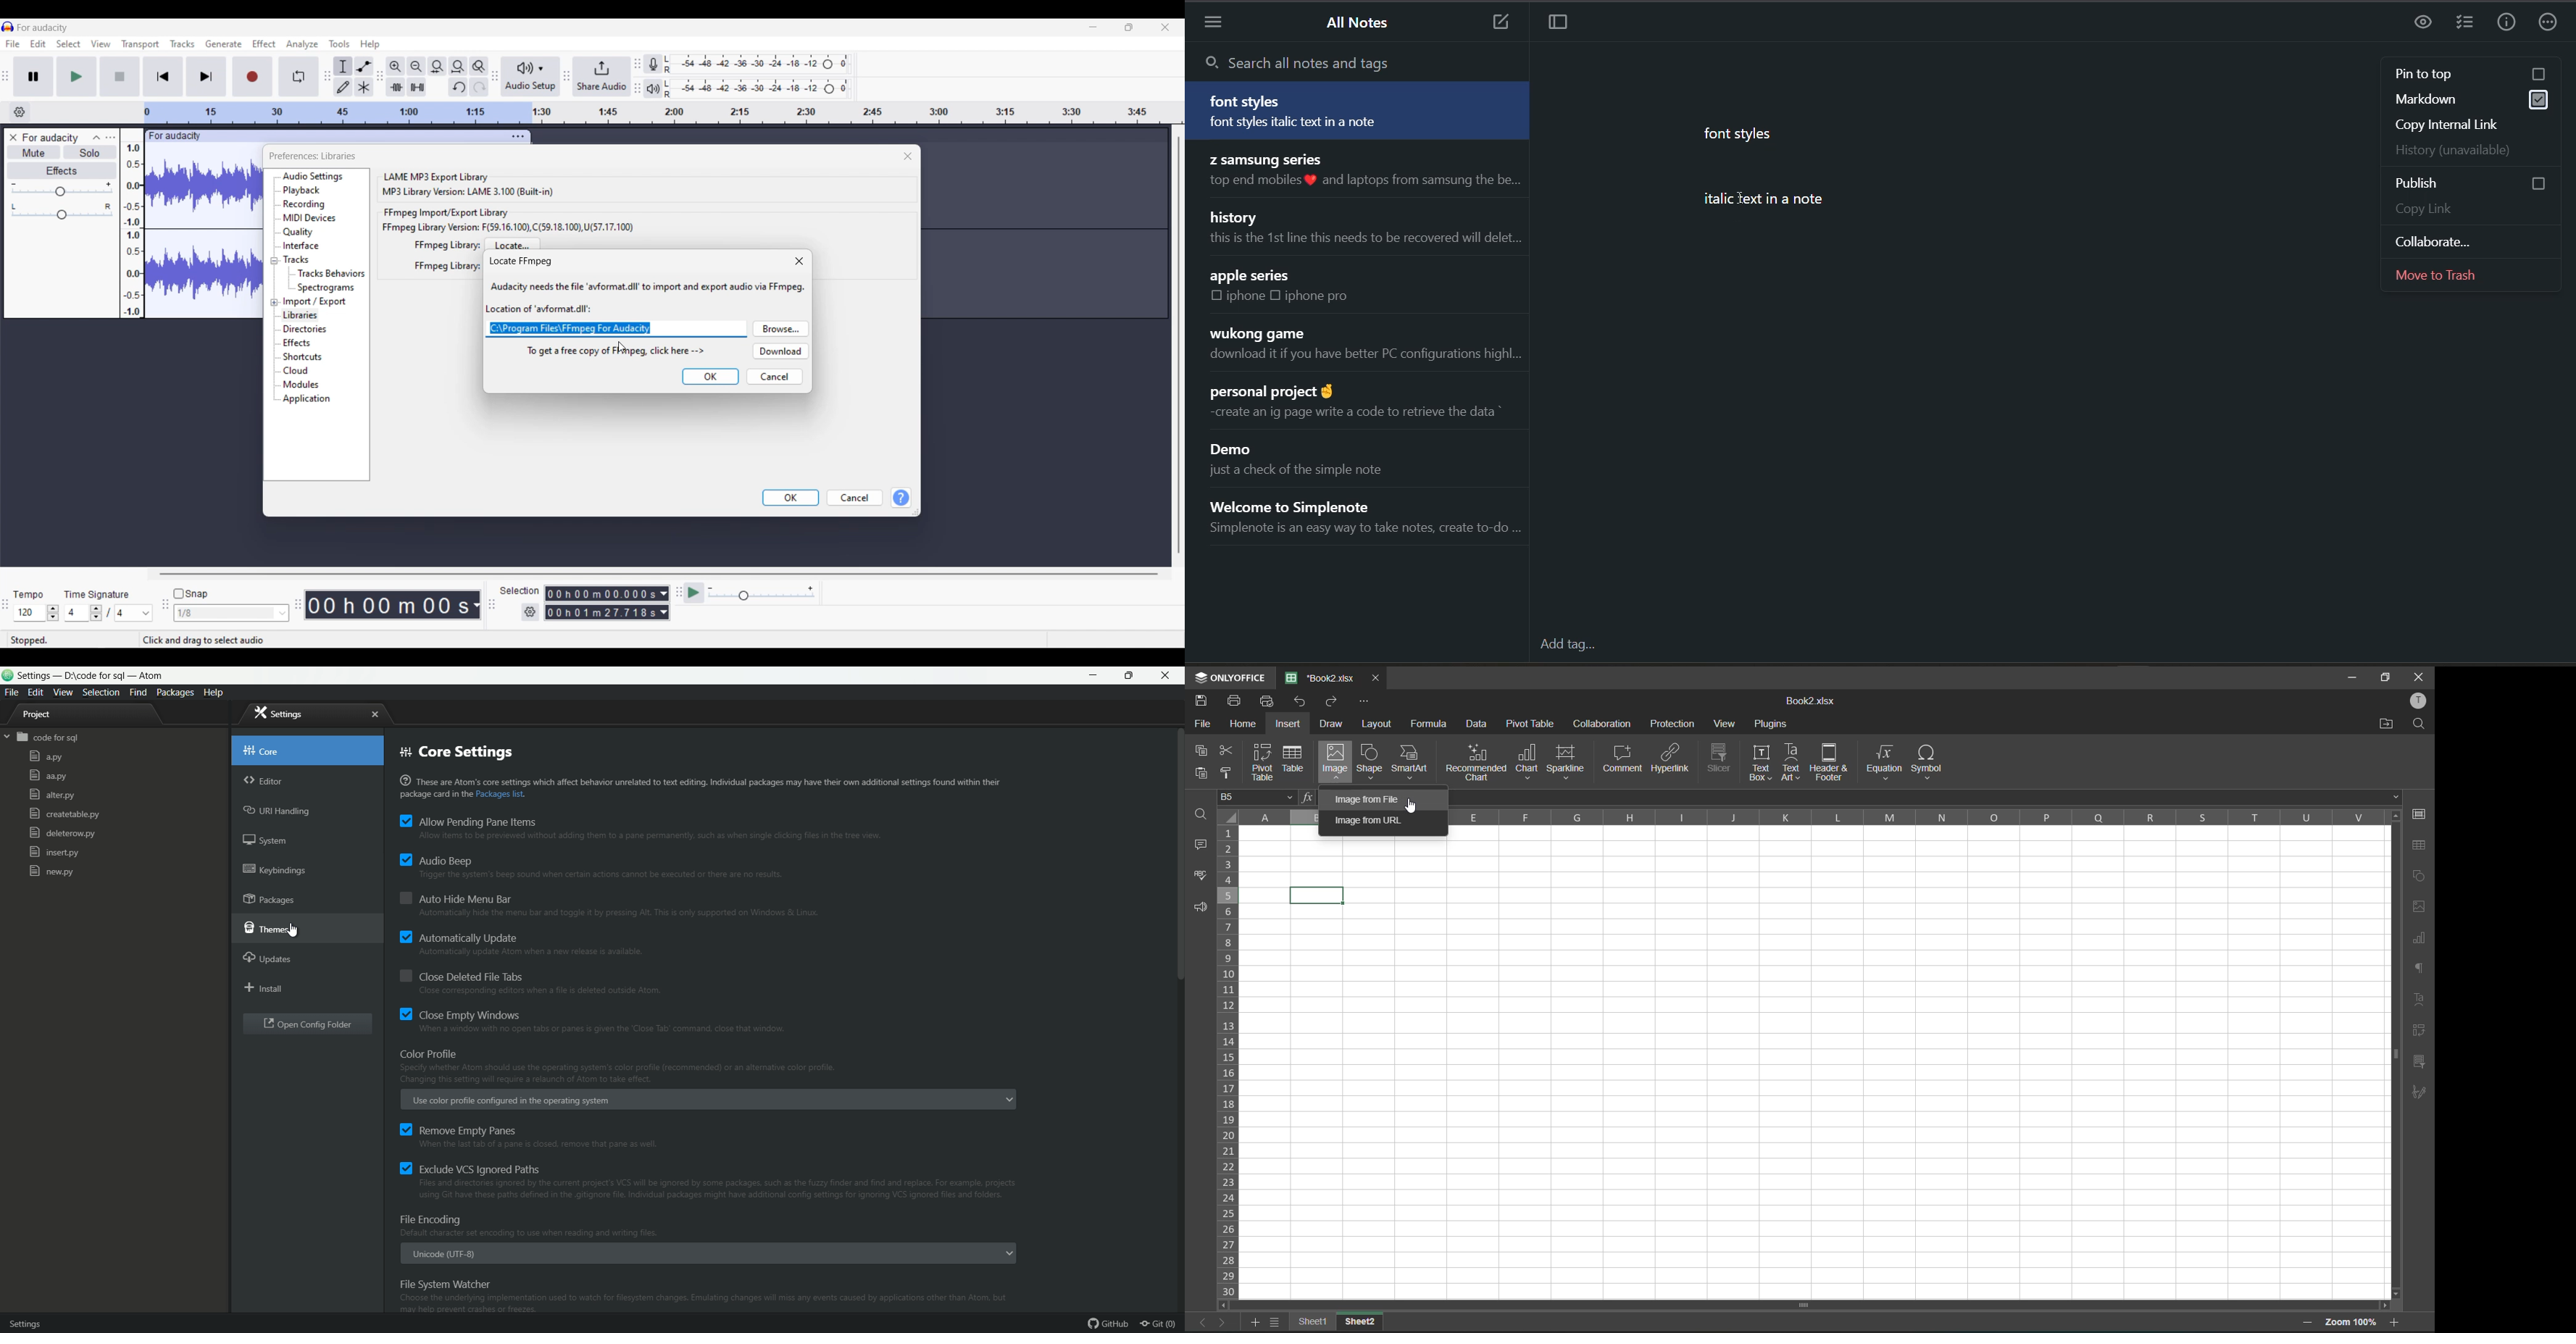 This screenshot has height=1344, width=2576. I want to click on Undo, so click(459, 87).